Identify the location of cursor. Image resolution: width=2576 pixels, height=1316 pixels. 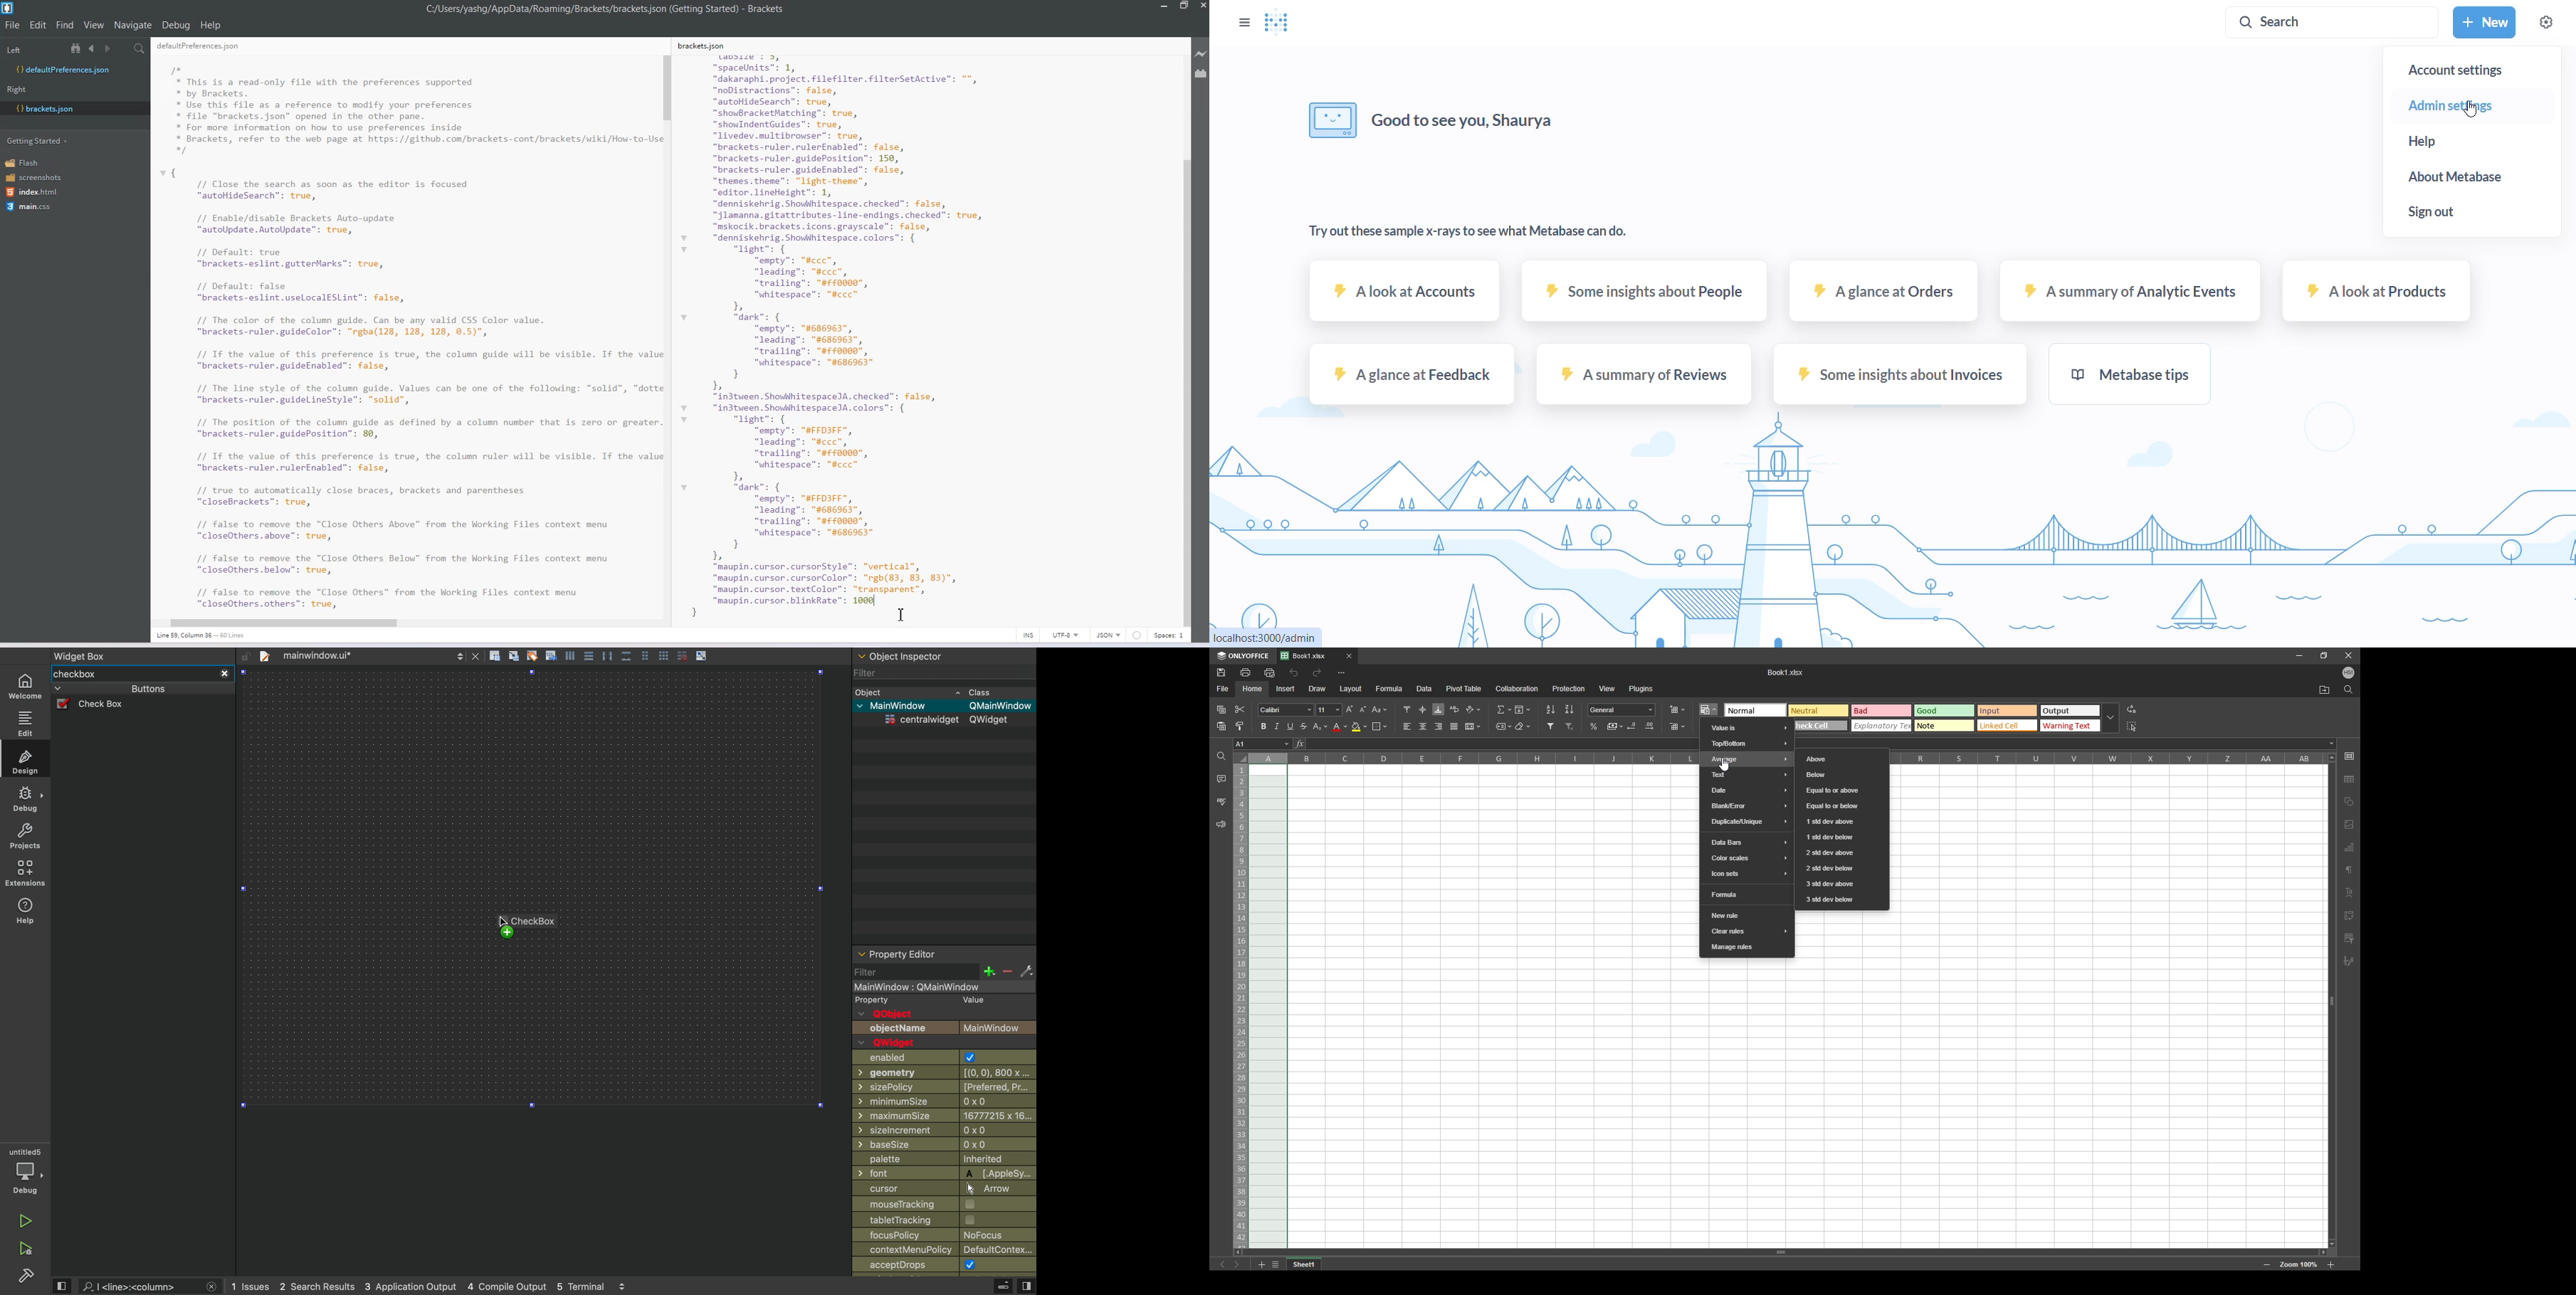
(504, 926).